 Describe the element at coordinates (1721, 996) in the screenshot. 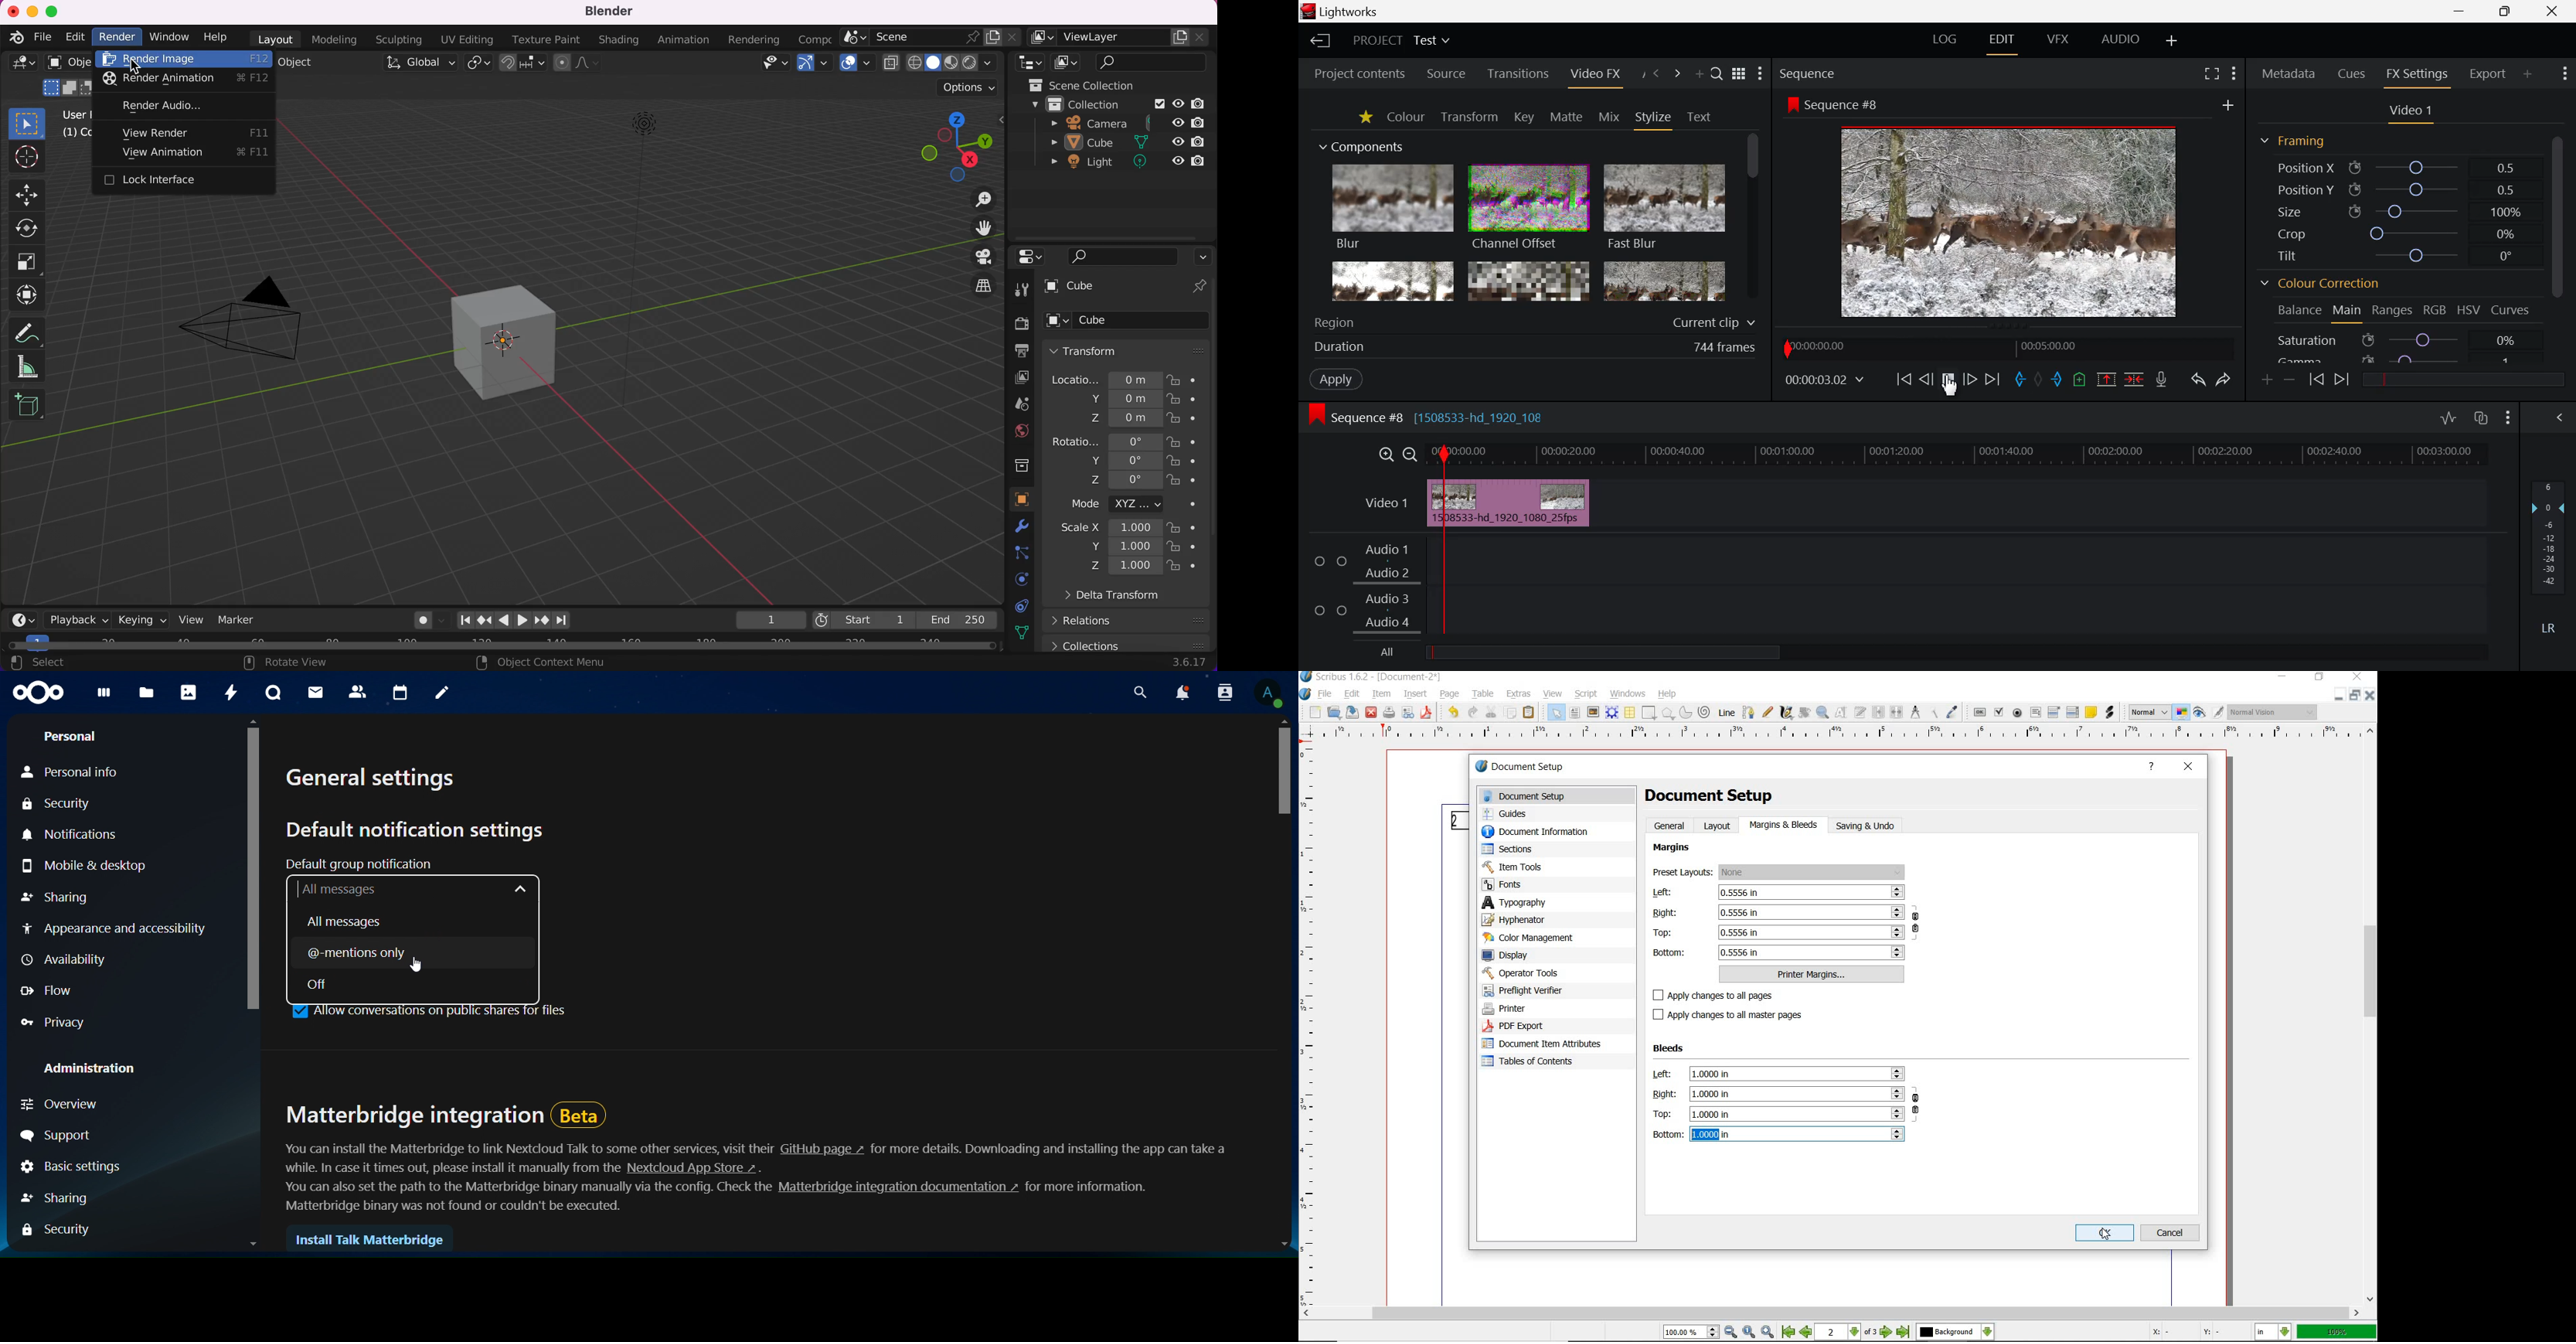

I see `apply changes to all pages` at that location.